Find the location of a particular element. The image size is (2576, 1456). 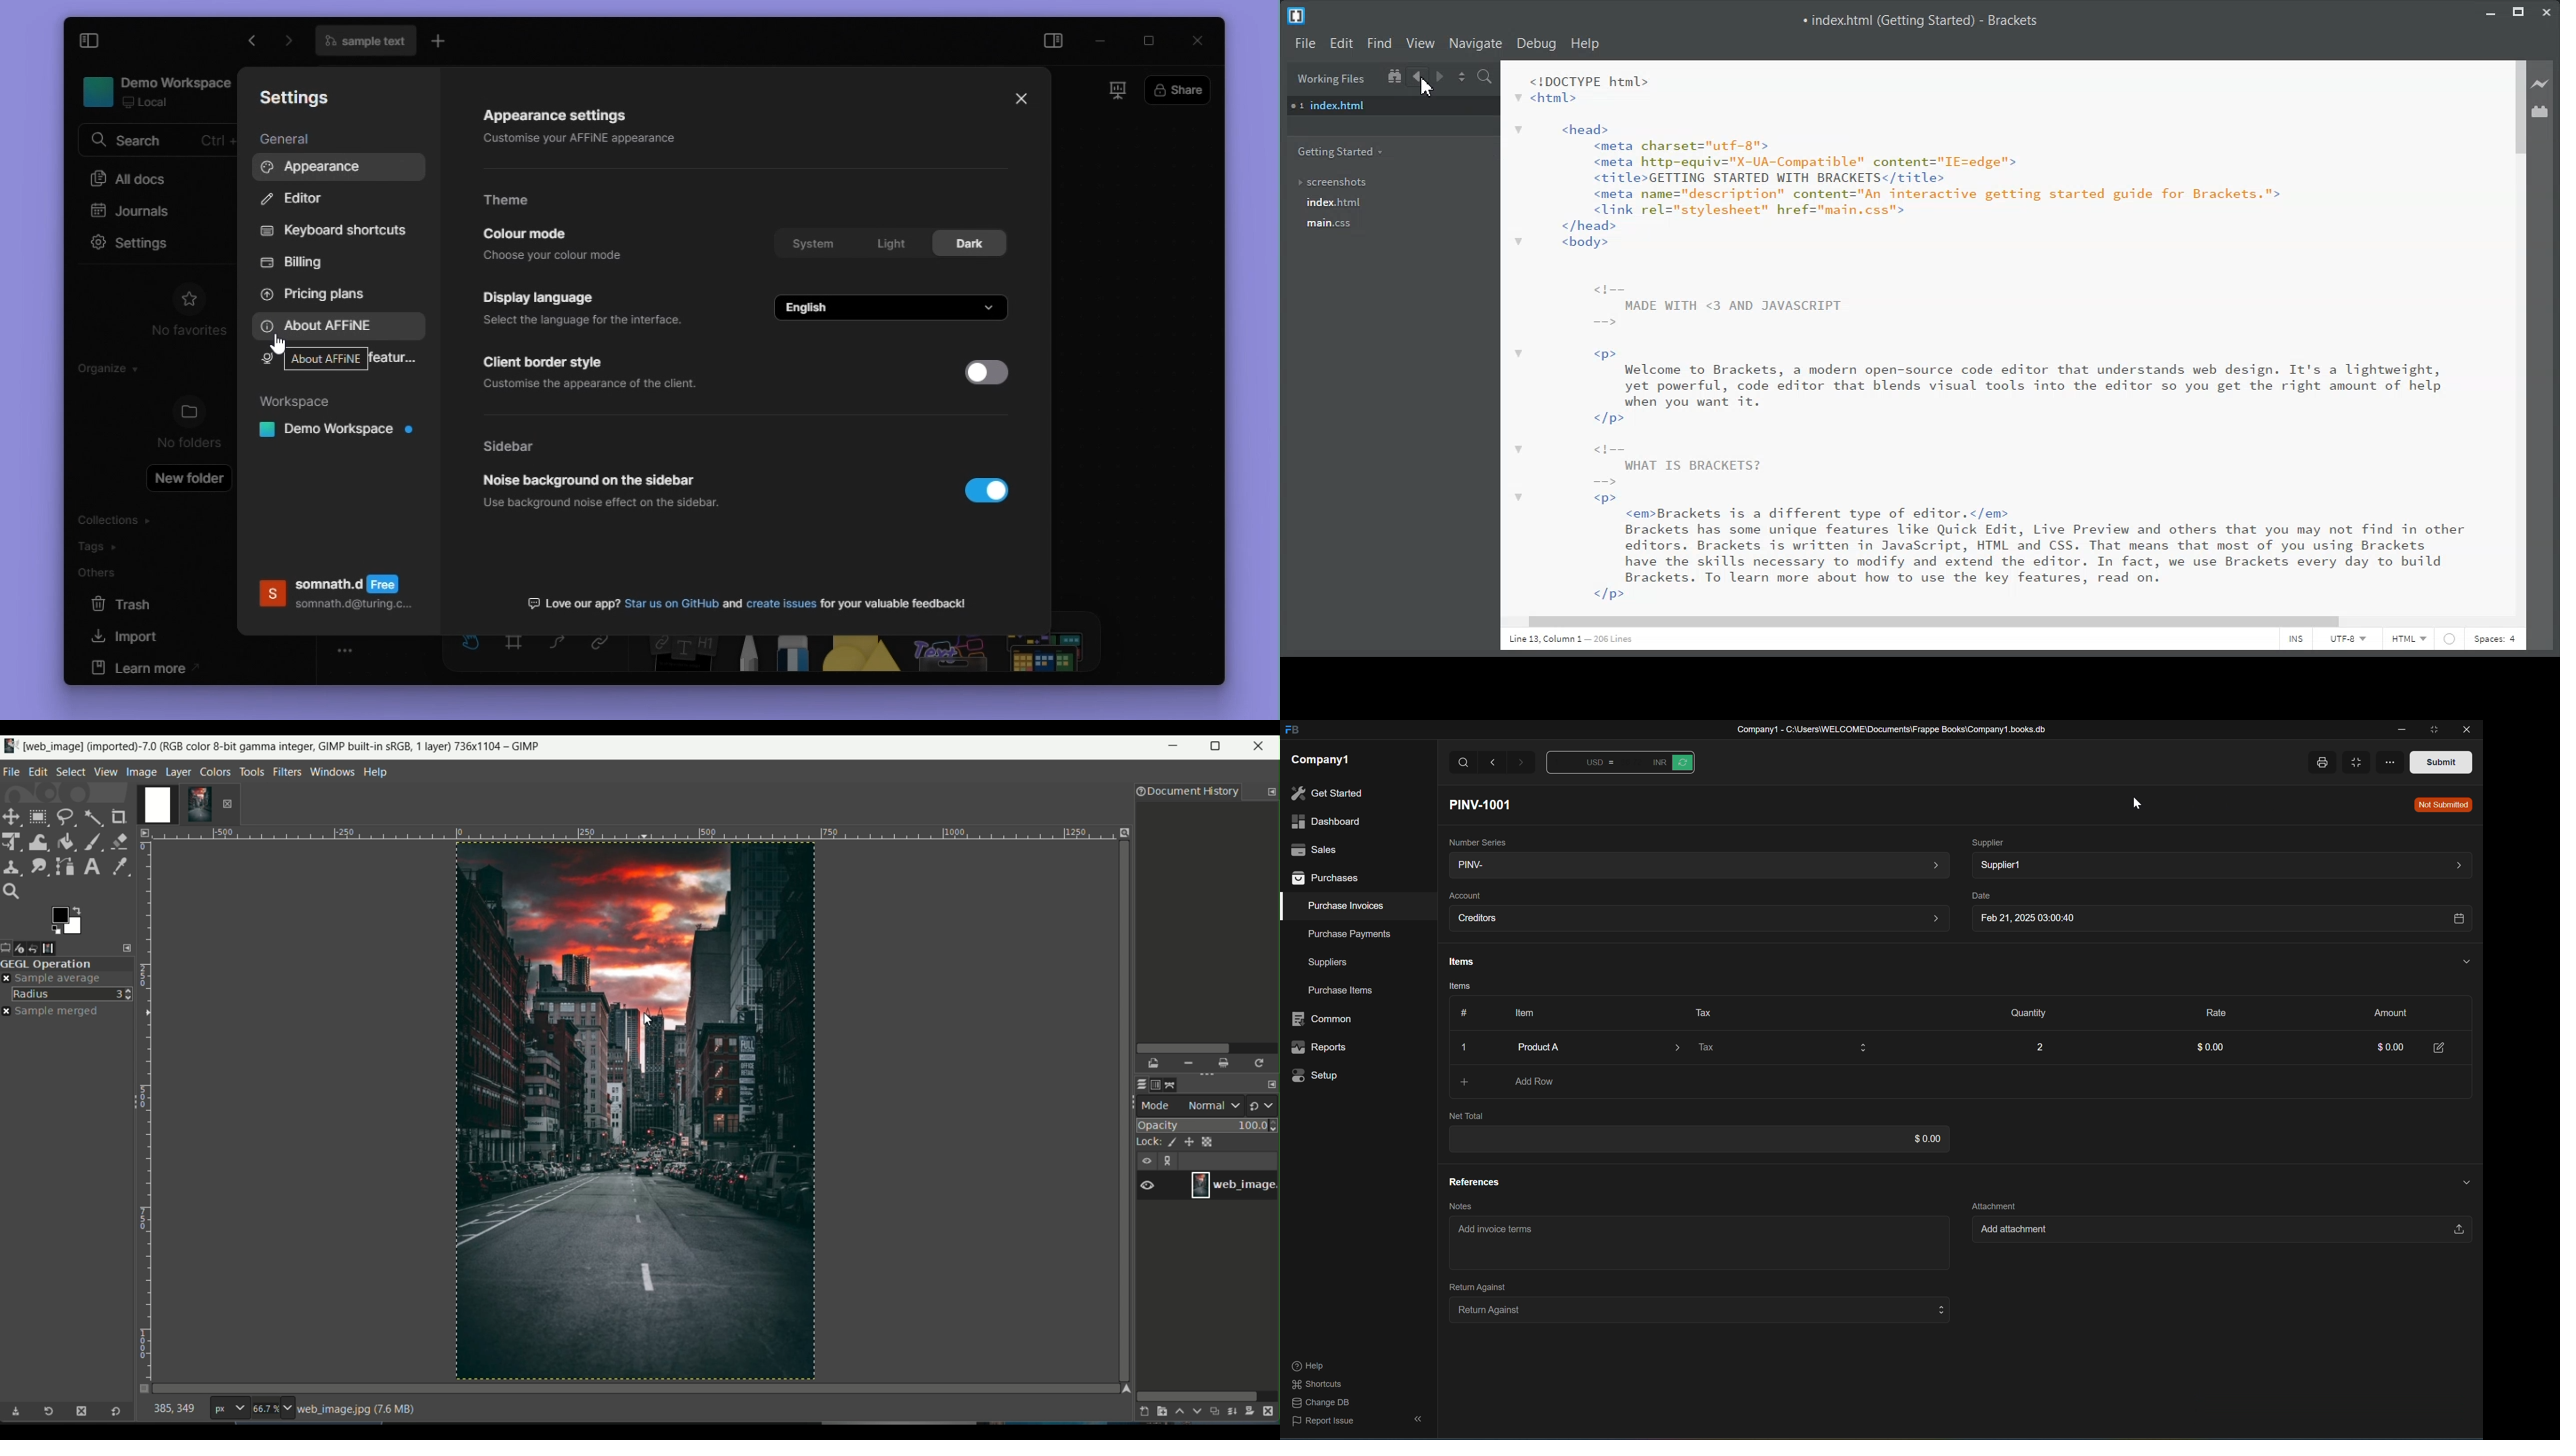

purchase payments is located at coordinates (1342, 933).